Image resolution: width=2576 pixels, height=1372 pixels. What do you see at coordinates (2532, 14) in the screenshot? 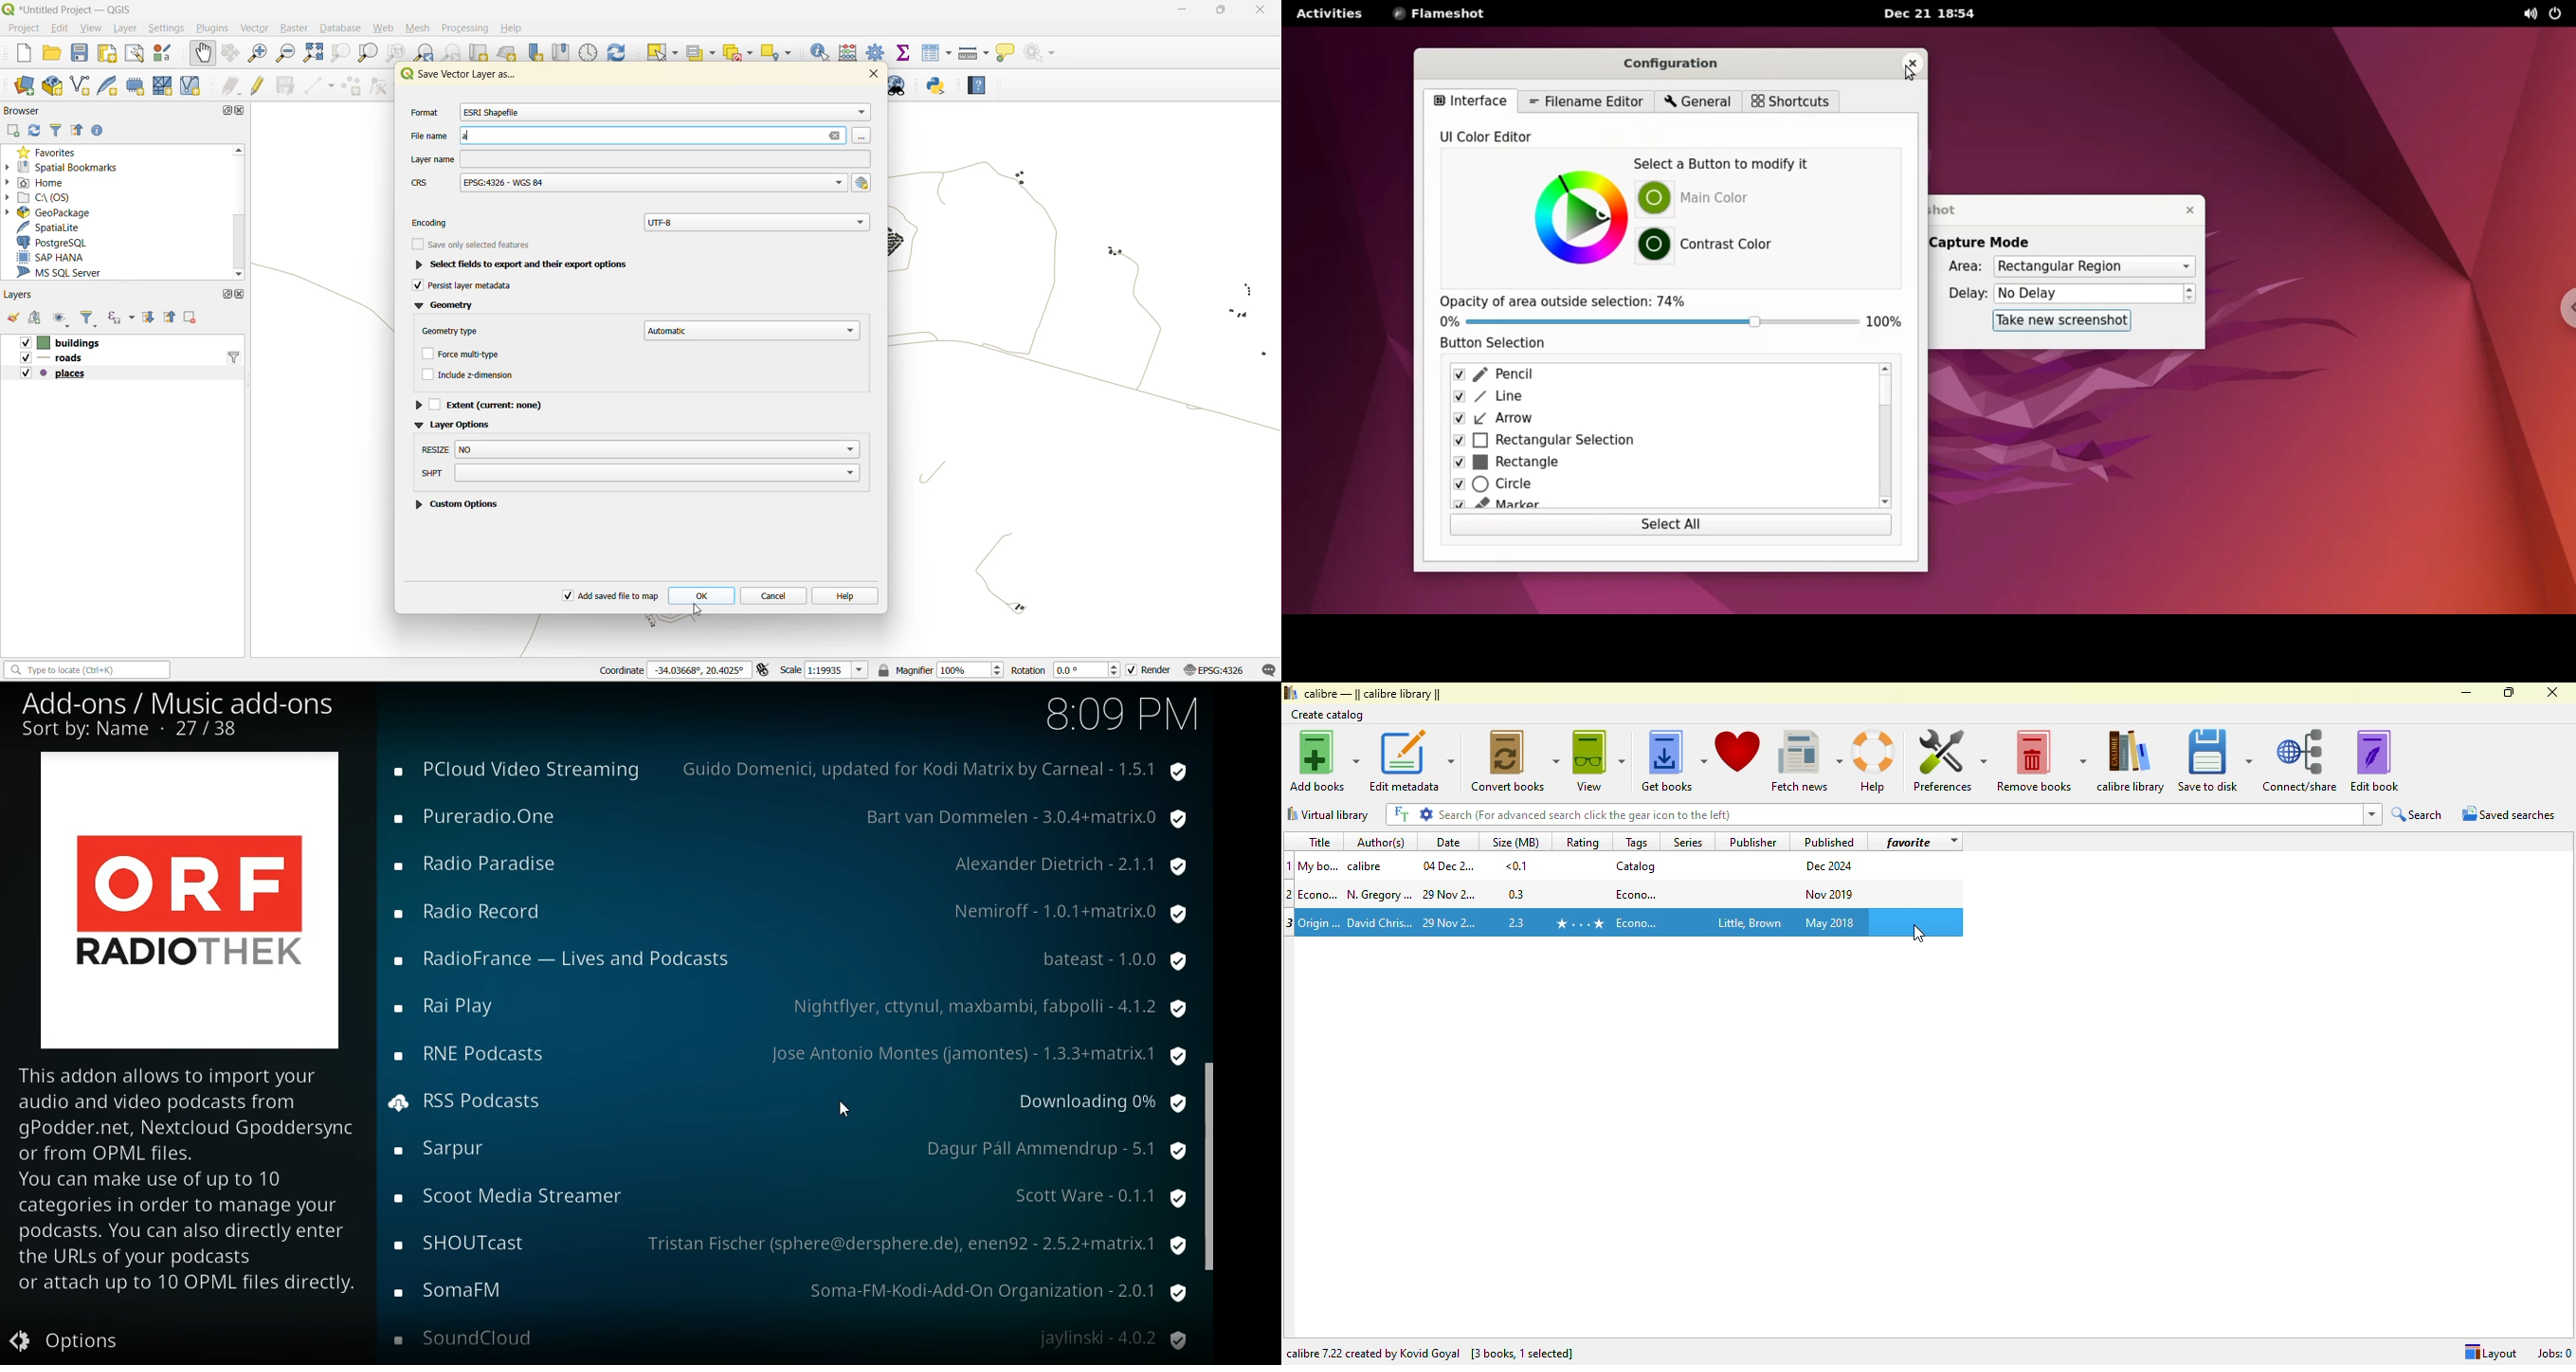
I see `sound options` at bounding box center [2532, 14].